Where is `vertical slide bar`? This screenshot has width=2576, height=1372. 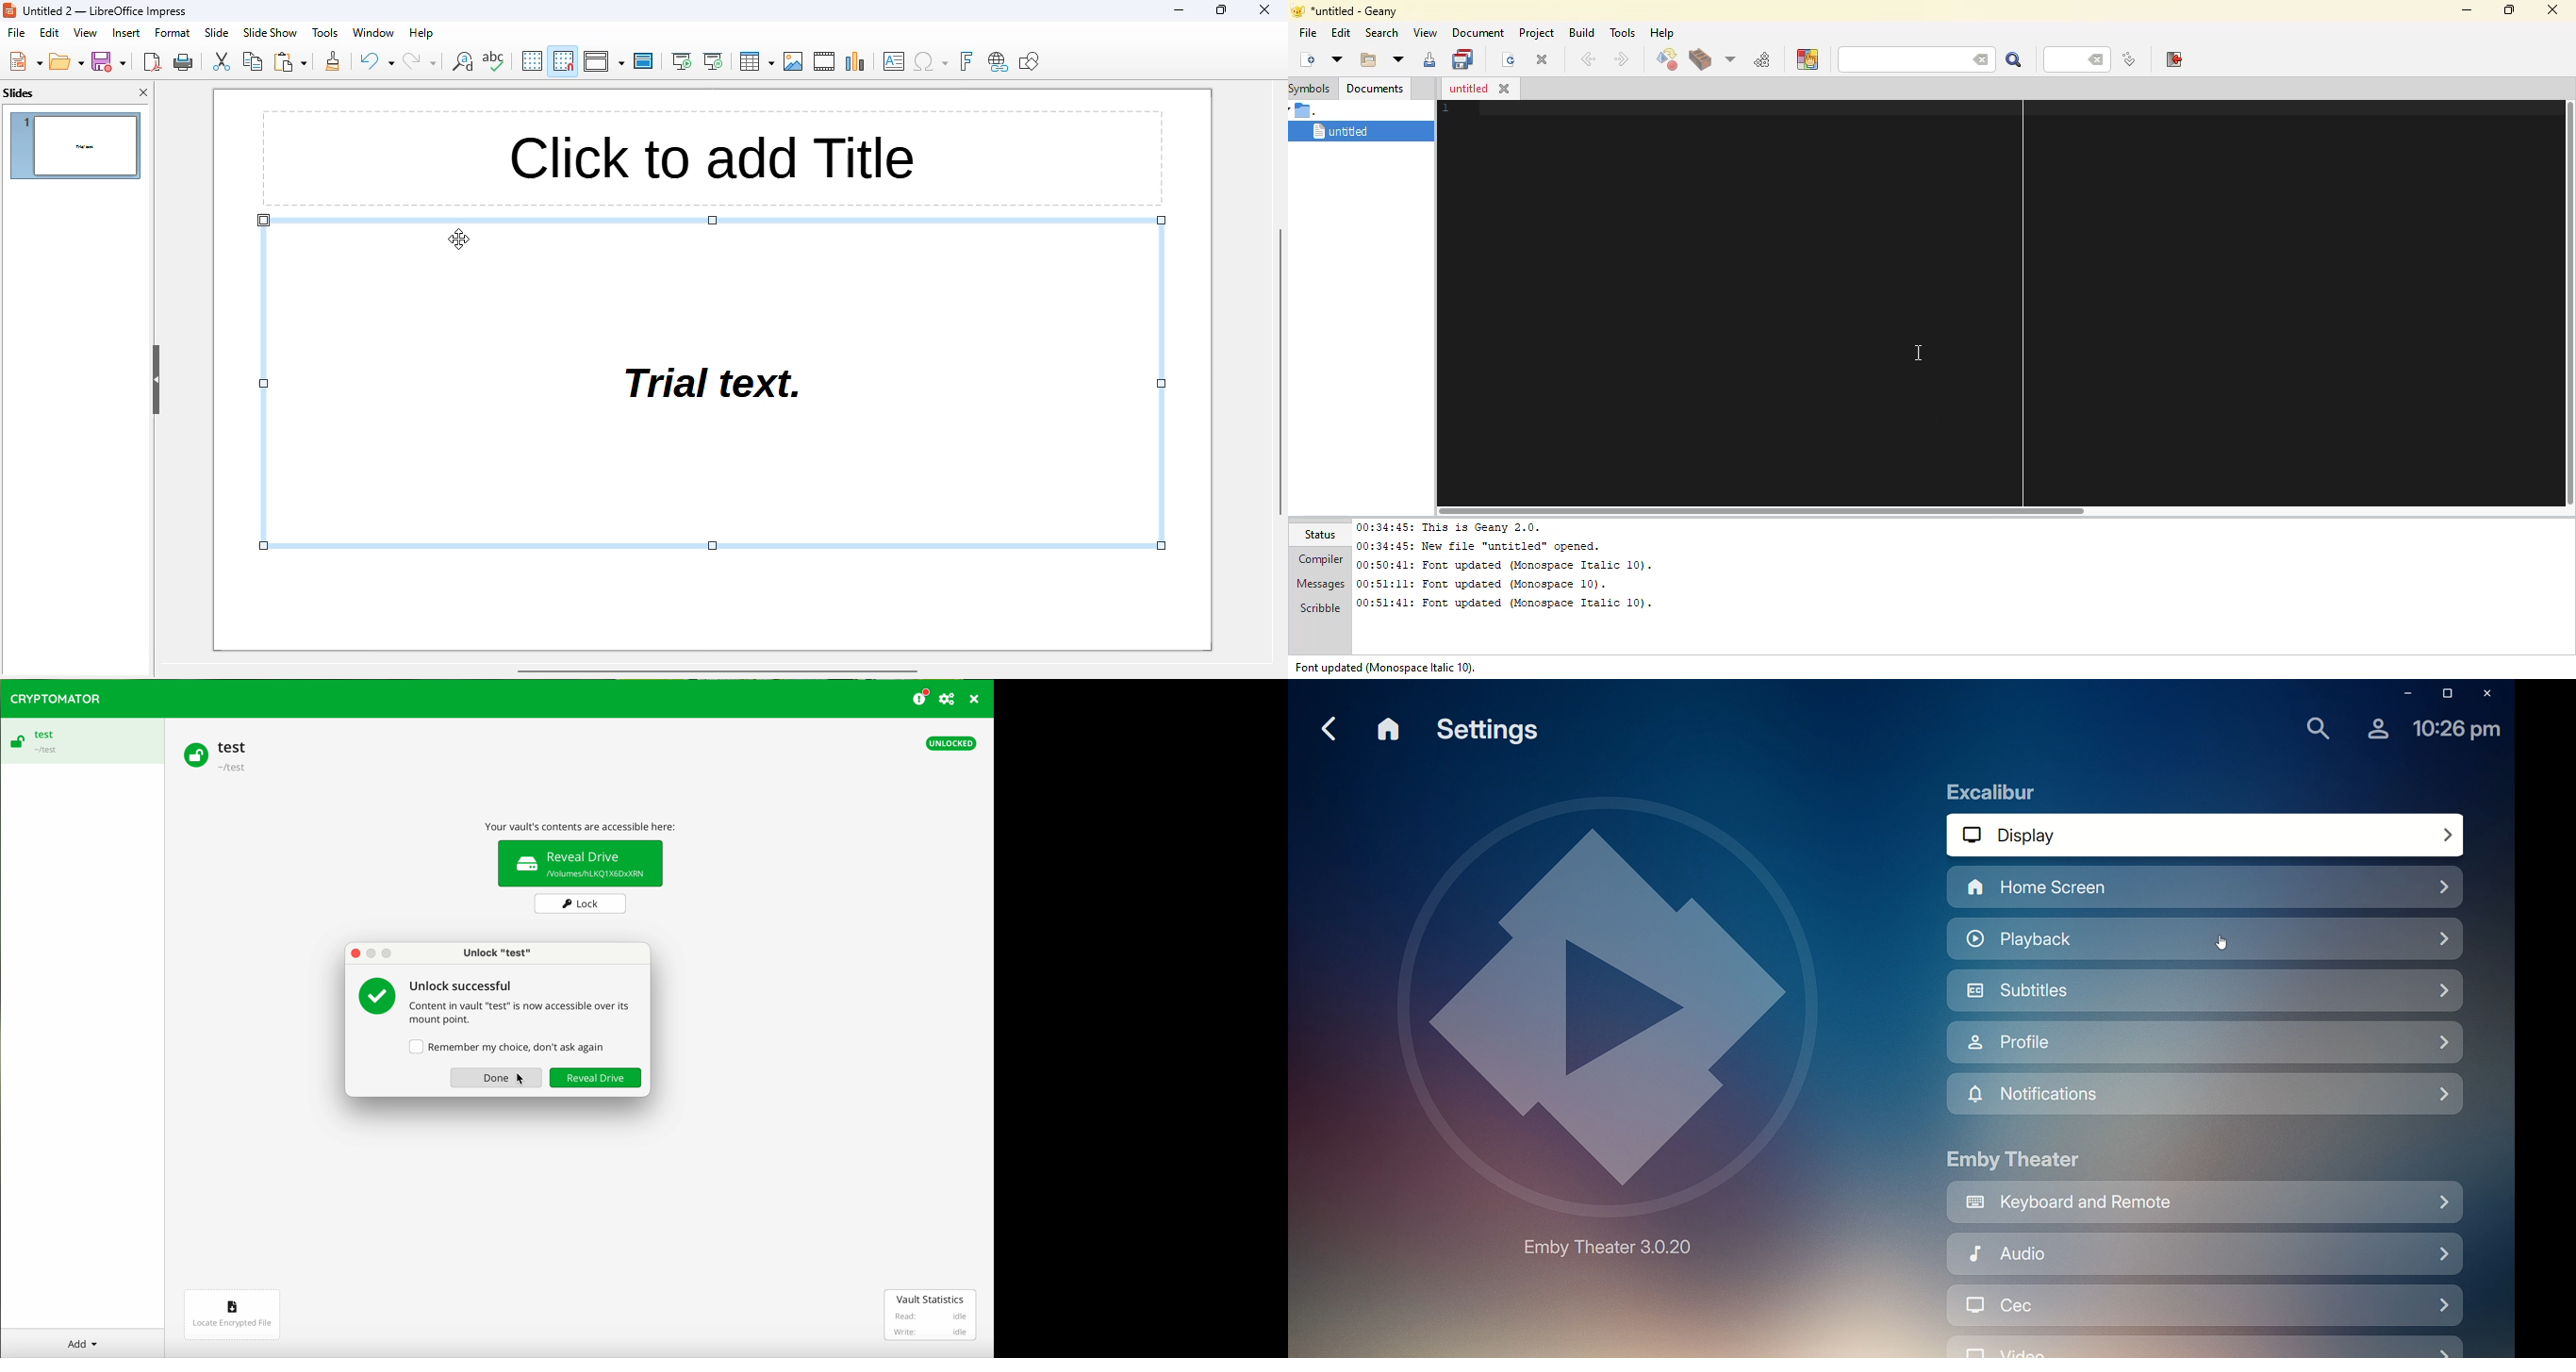 vertical slide bar is located at coordinates (2568, 306).